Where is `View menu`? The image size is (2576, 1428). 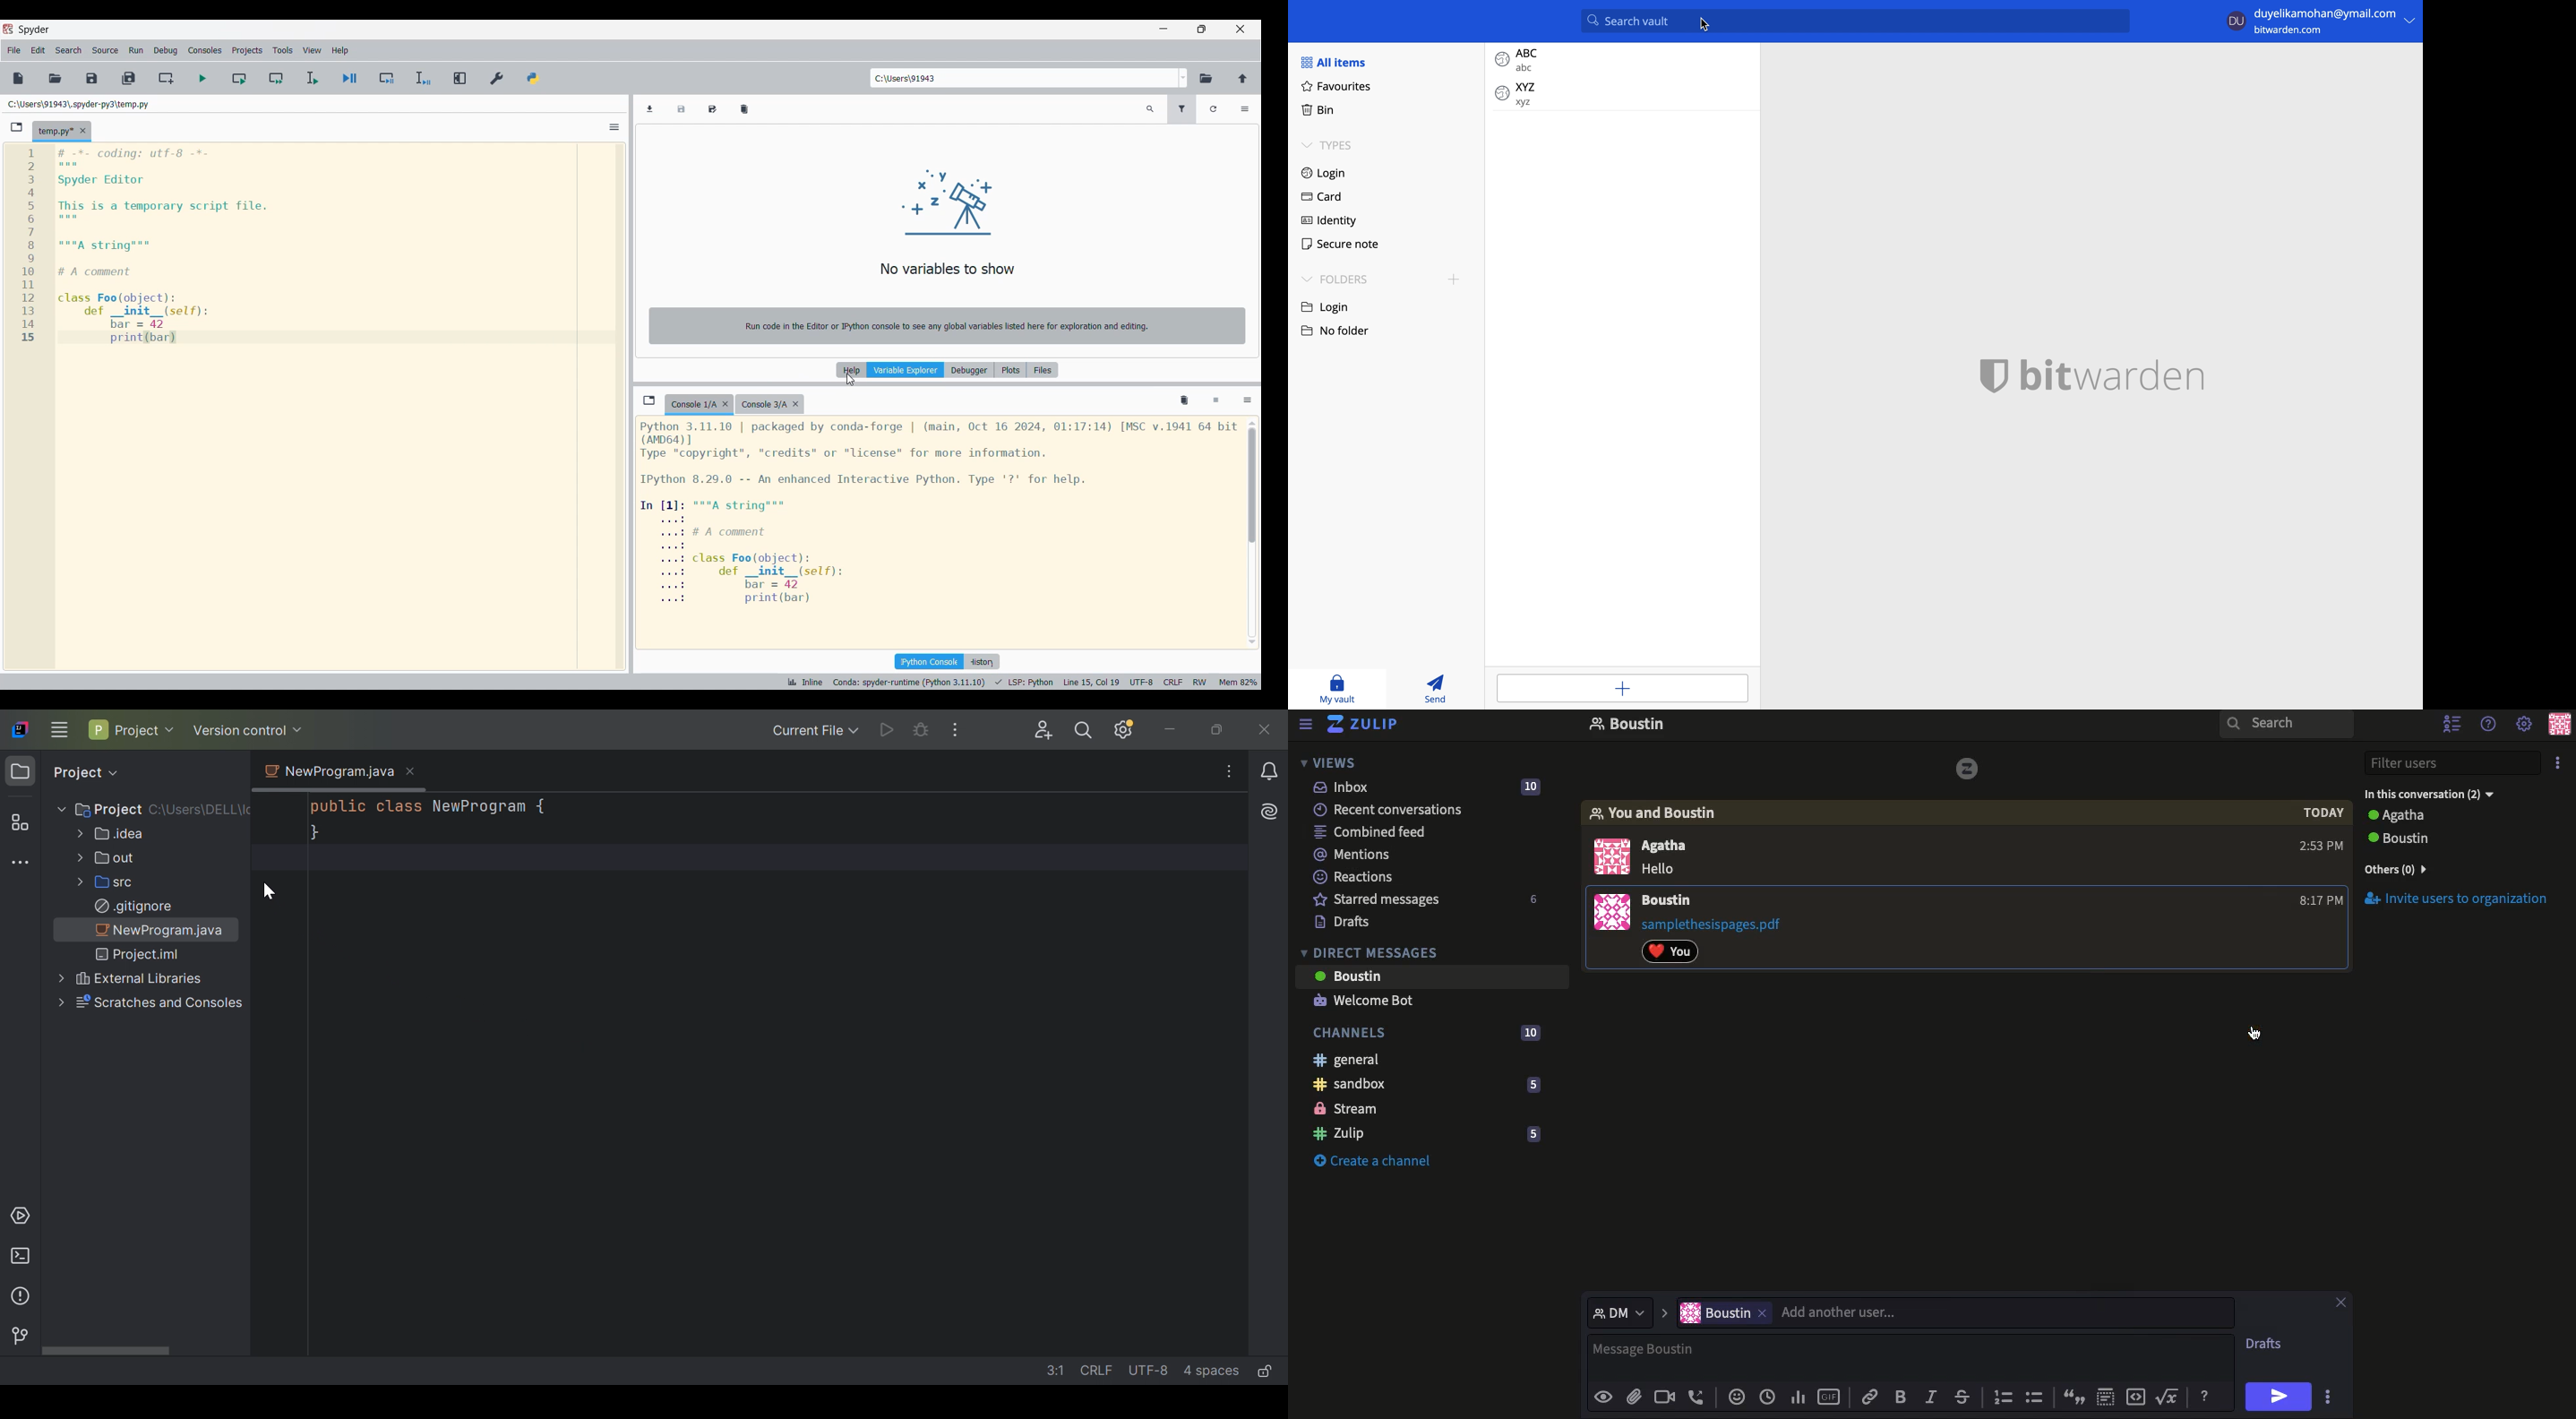 View menu is located at coordinates (313, 51).